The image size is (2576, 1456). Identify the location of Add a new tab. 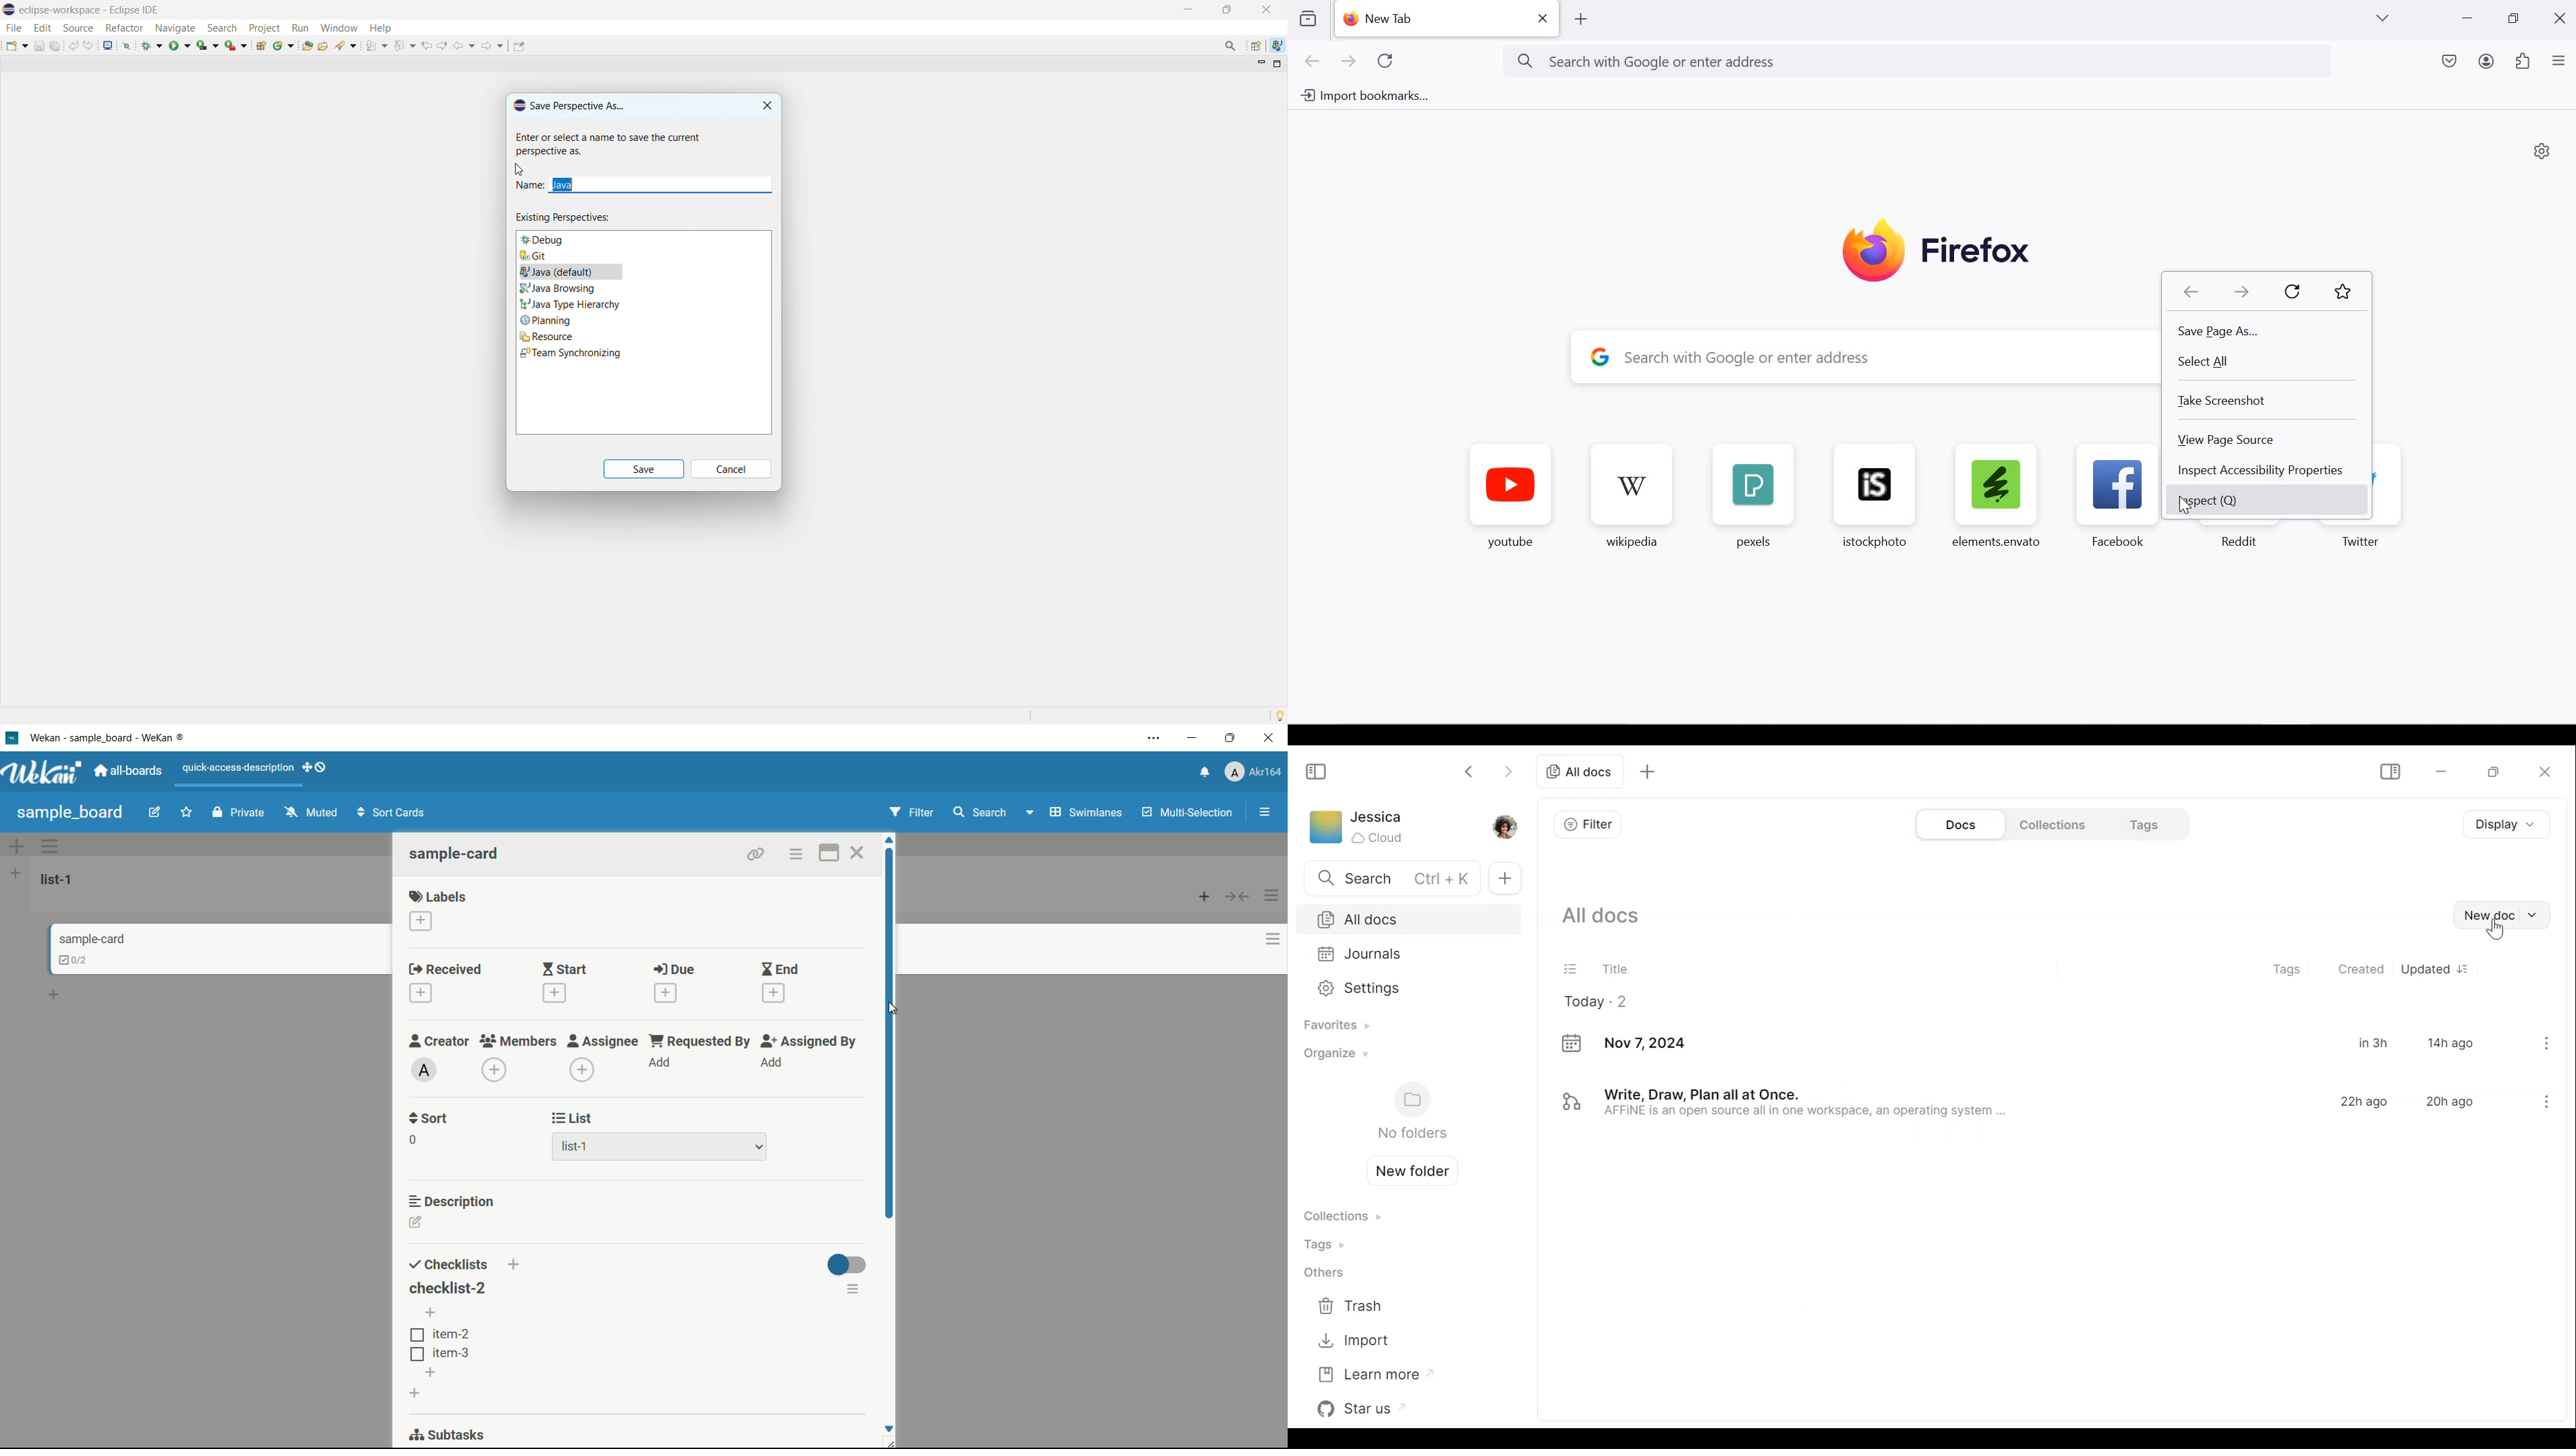
(1645, 770).